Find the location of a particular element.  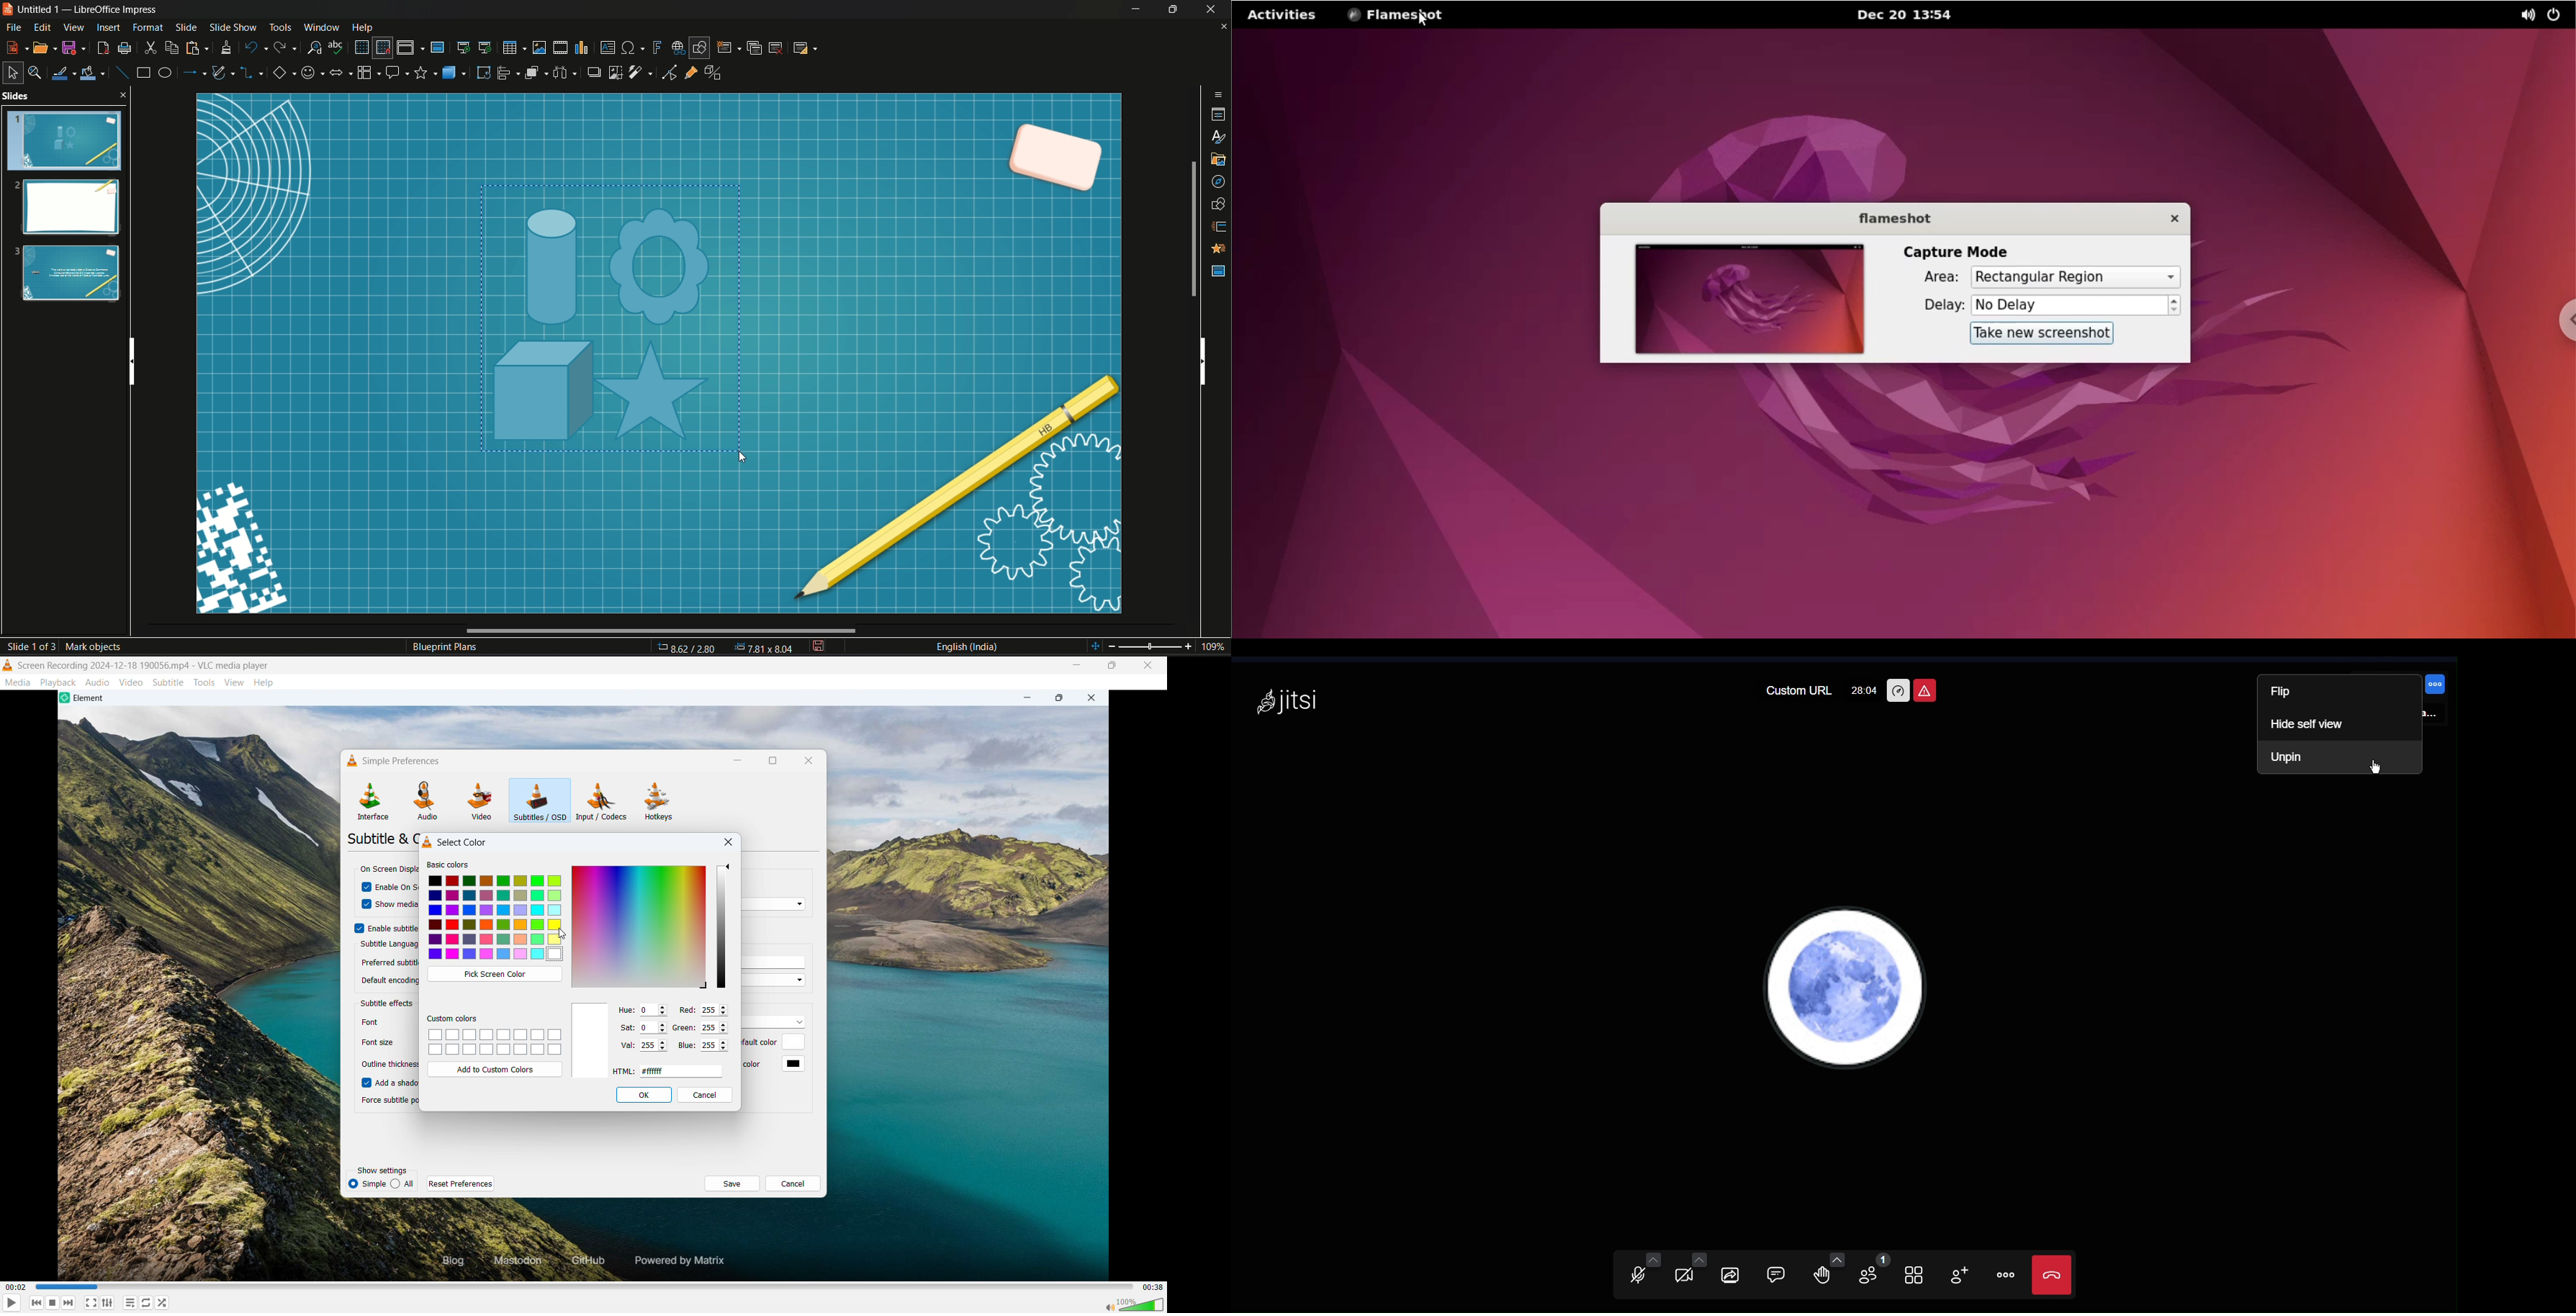

ellipse is located at coordinates (164, 72).